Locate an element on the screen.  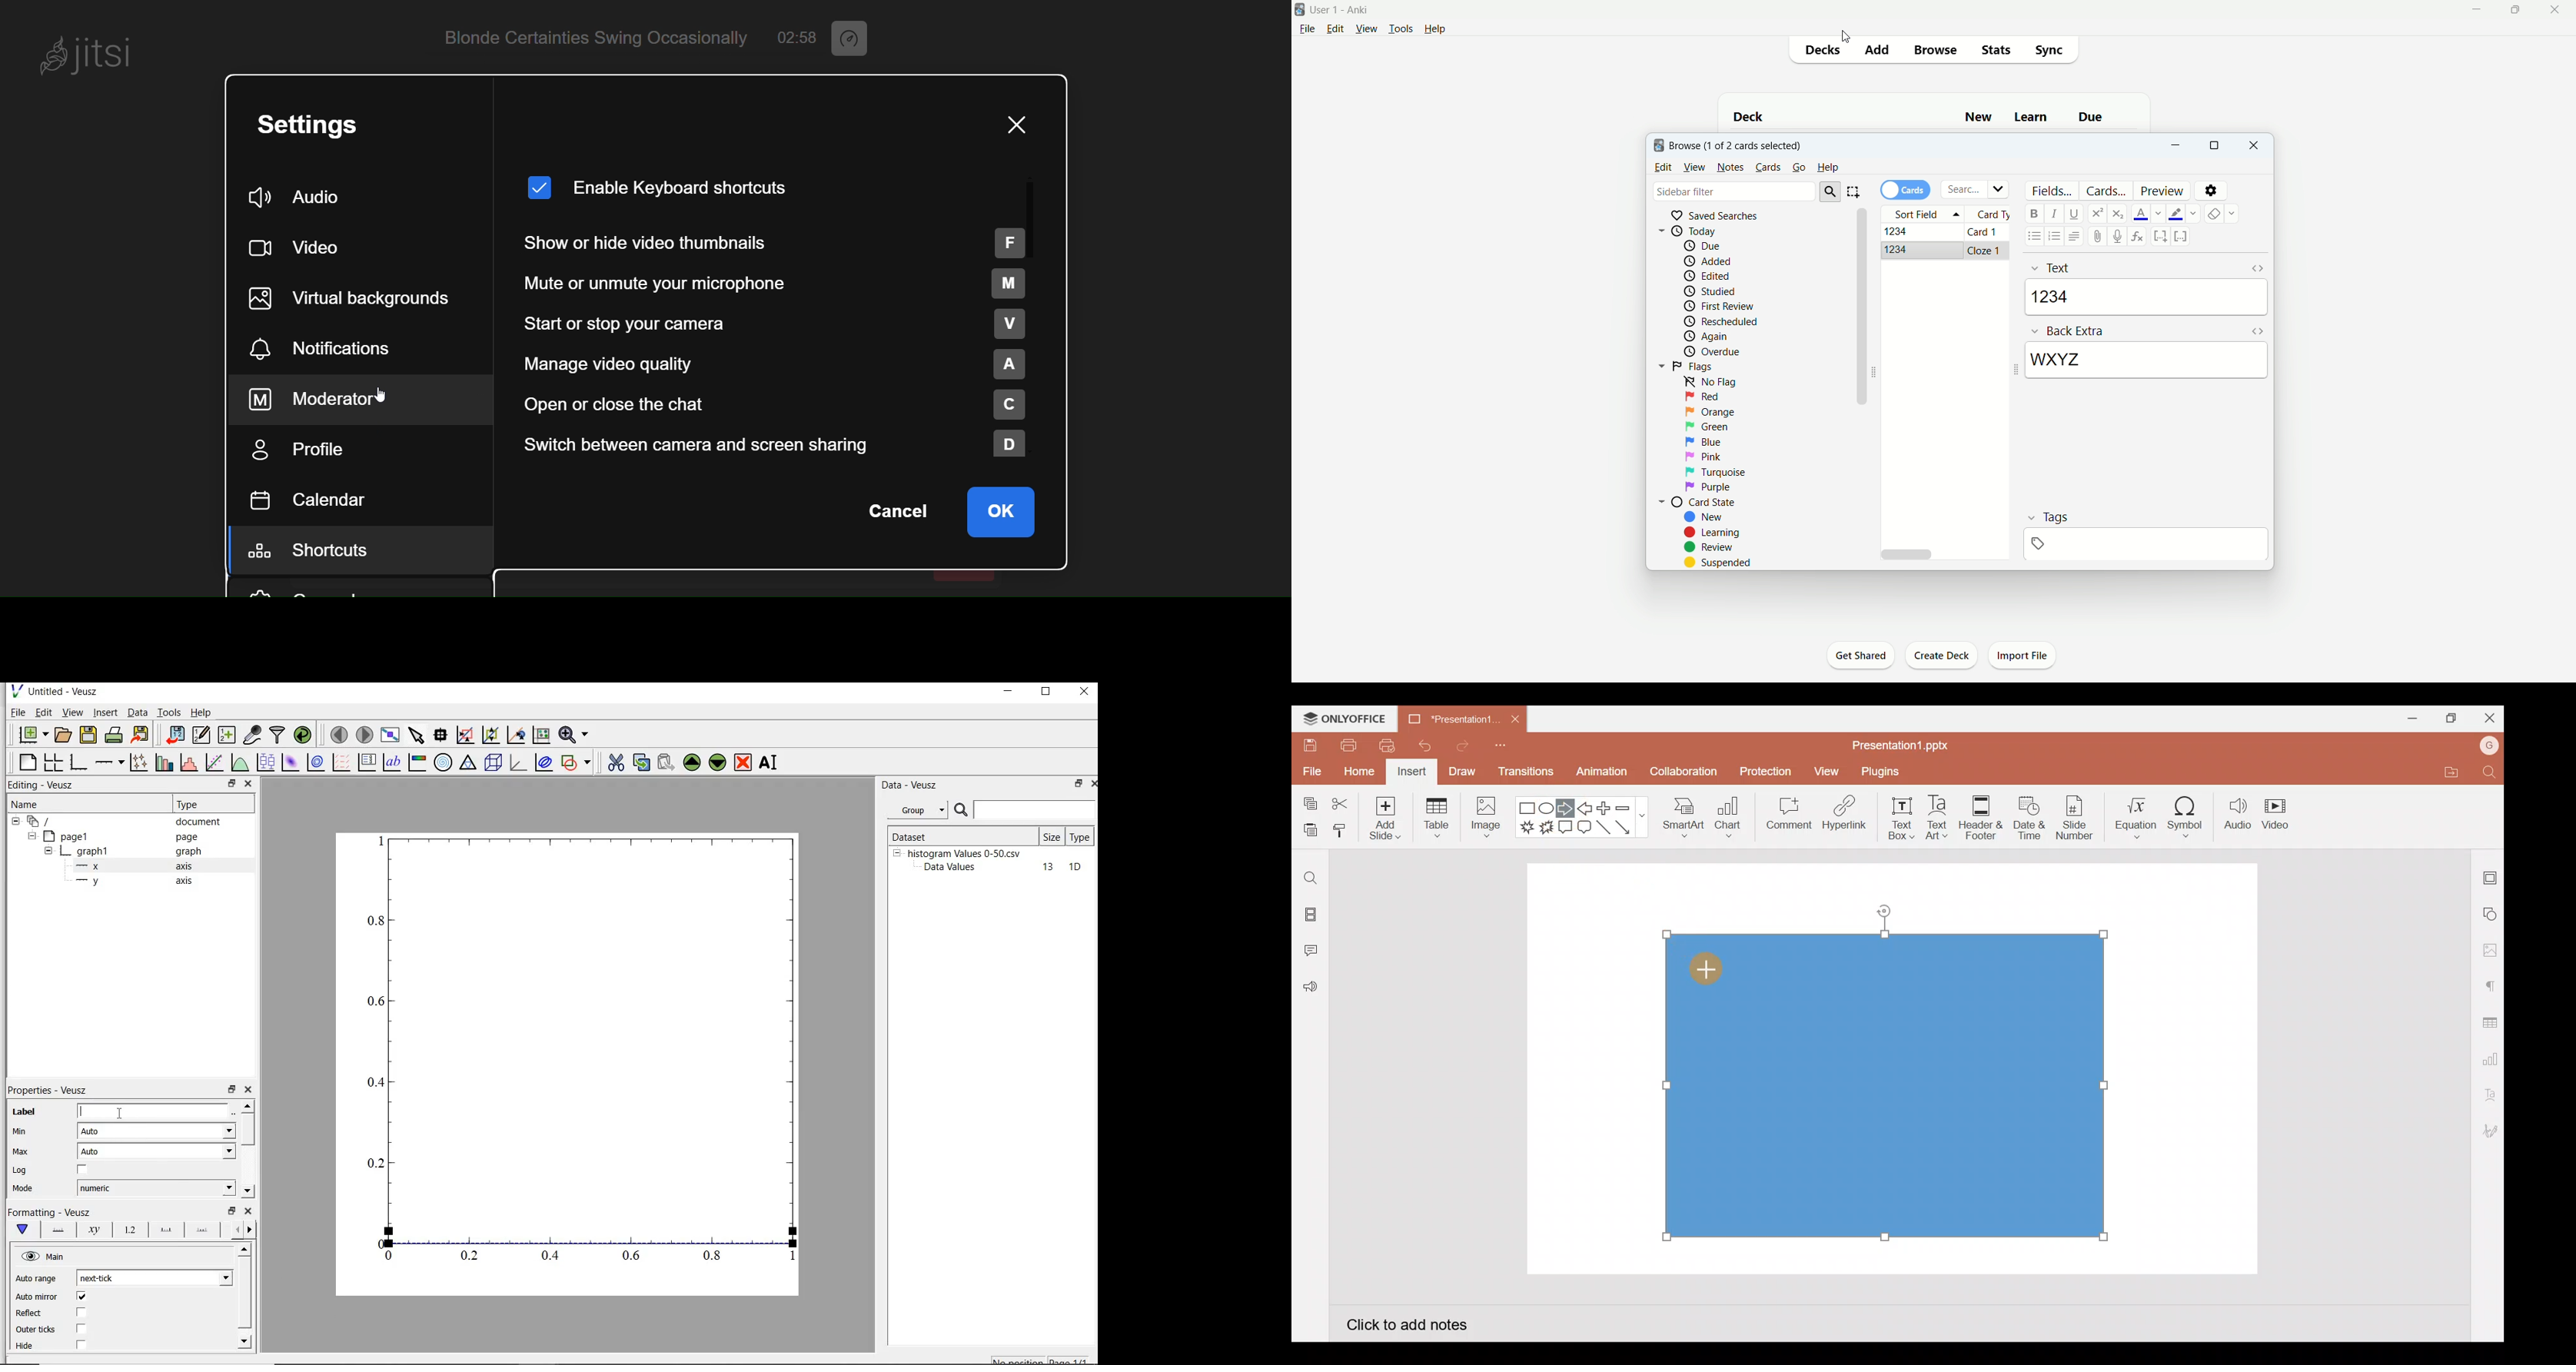
new is located at coordinates (1977, 118).